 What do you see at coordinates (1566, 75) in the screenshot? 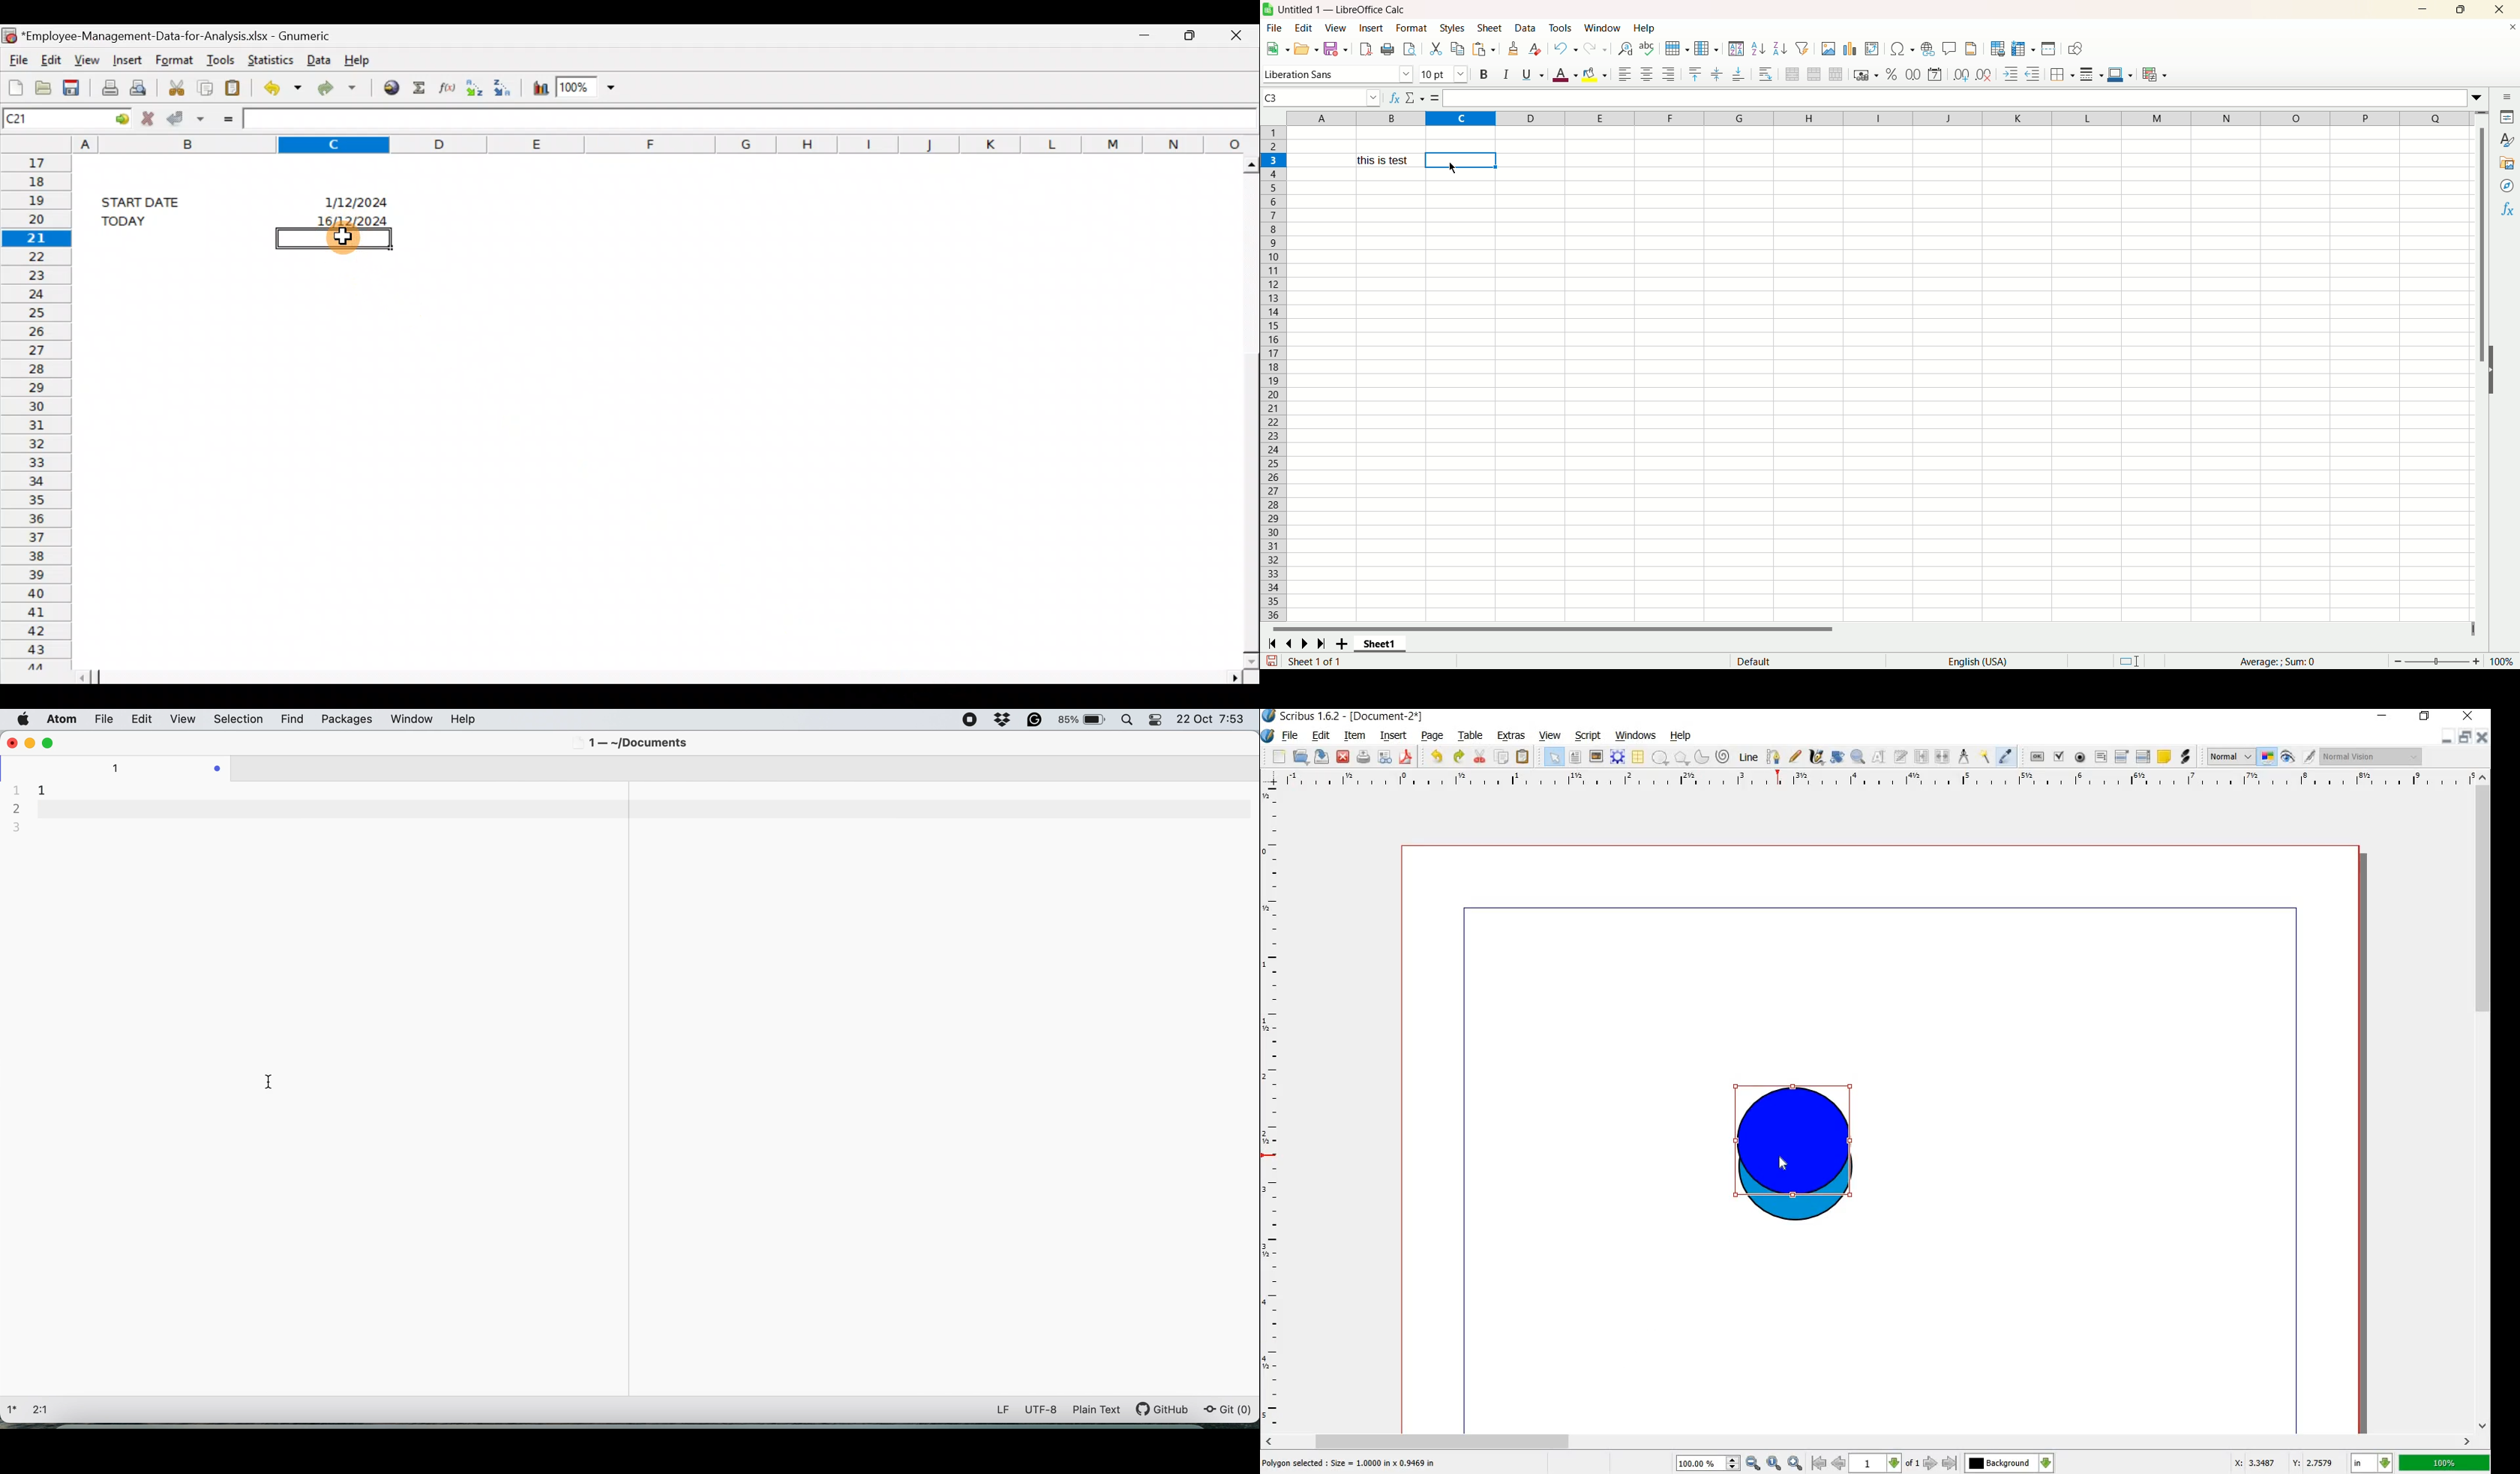
I see `text color` at bounding box center [1566, 75].